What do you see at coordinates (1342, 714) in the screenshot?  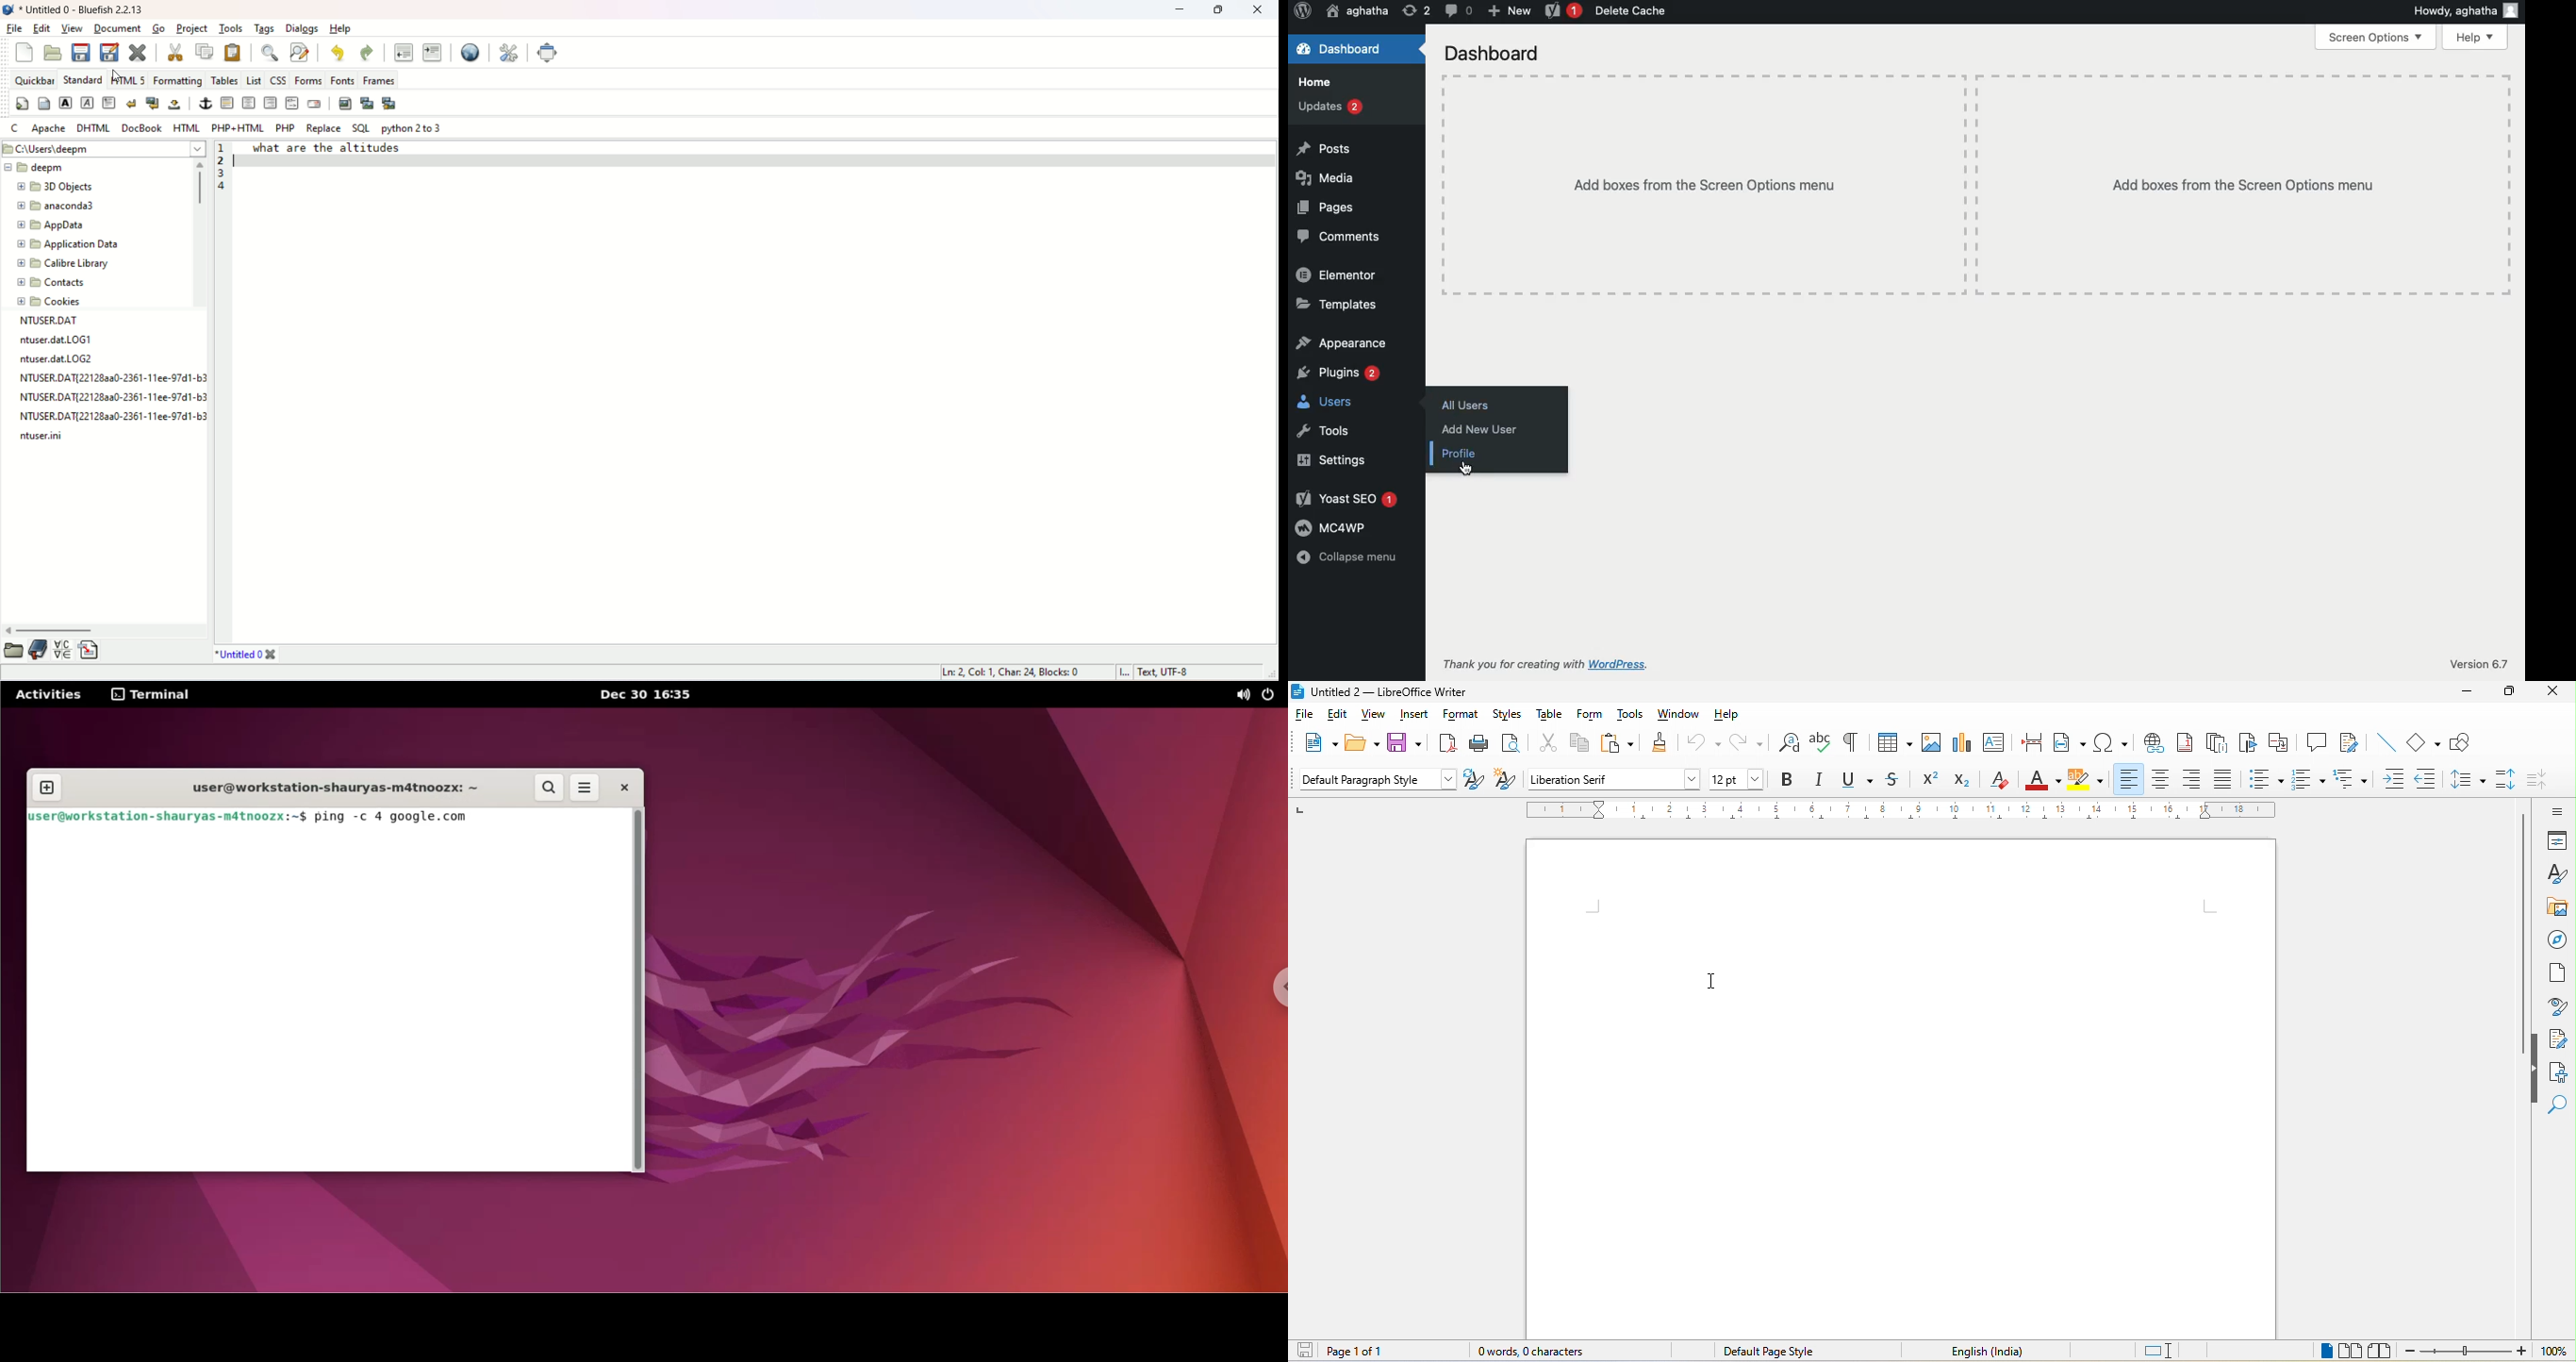 I see `edit` at bounding box center [1342, 714].